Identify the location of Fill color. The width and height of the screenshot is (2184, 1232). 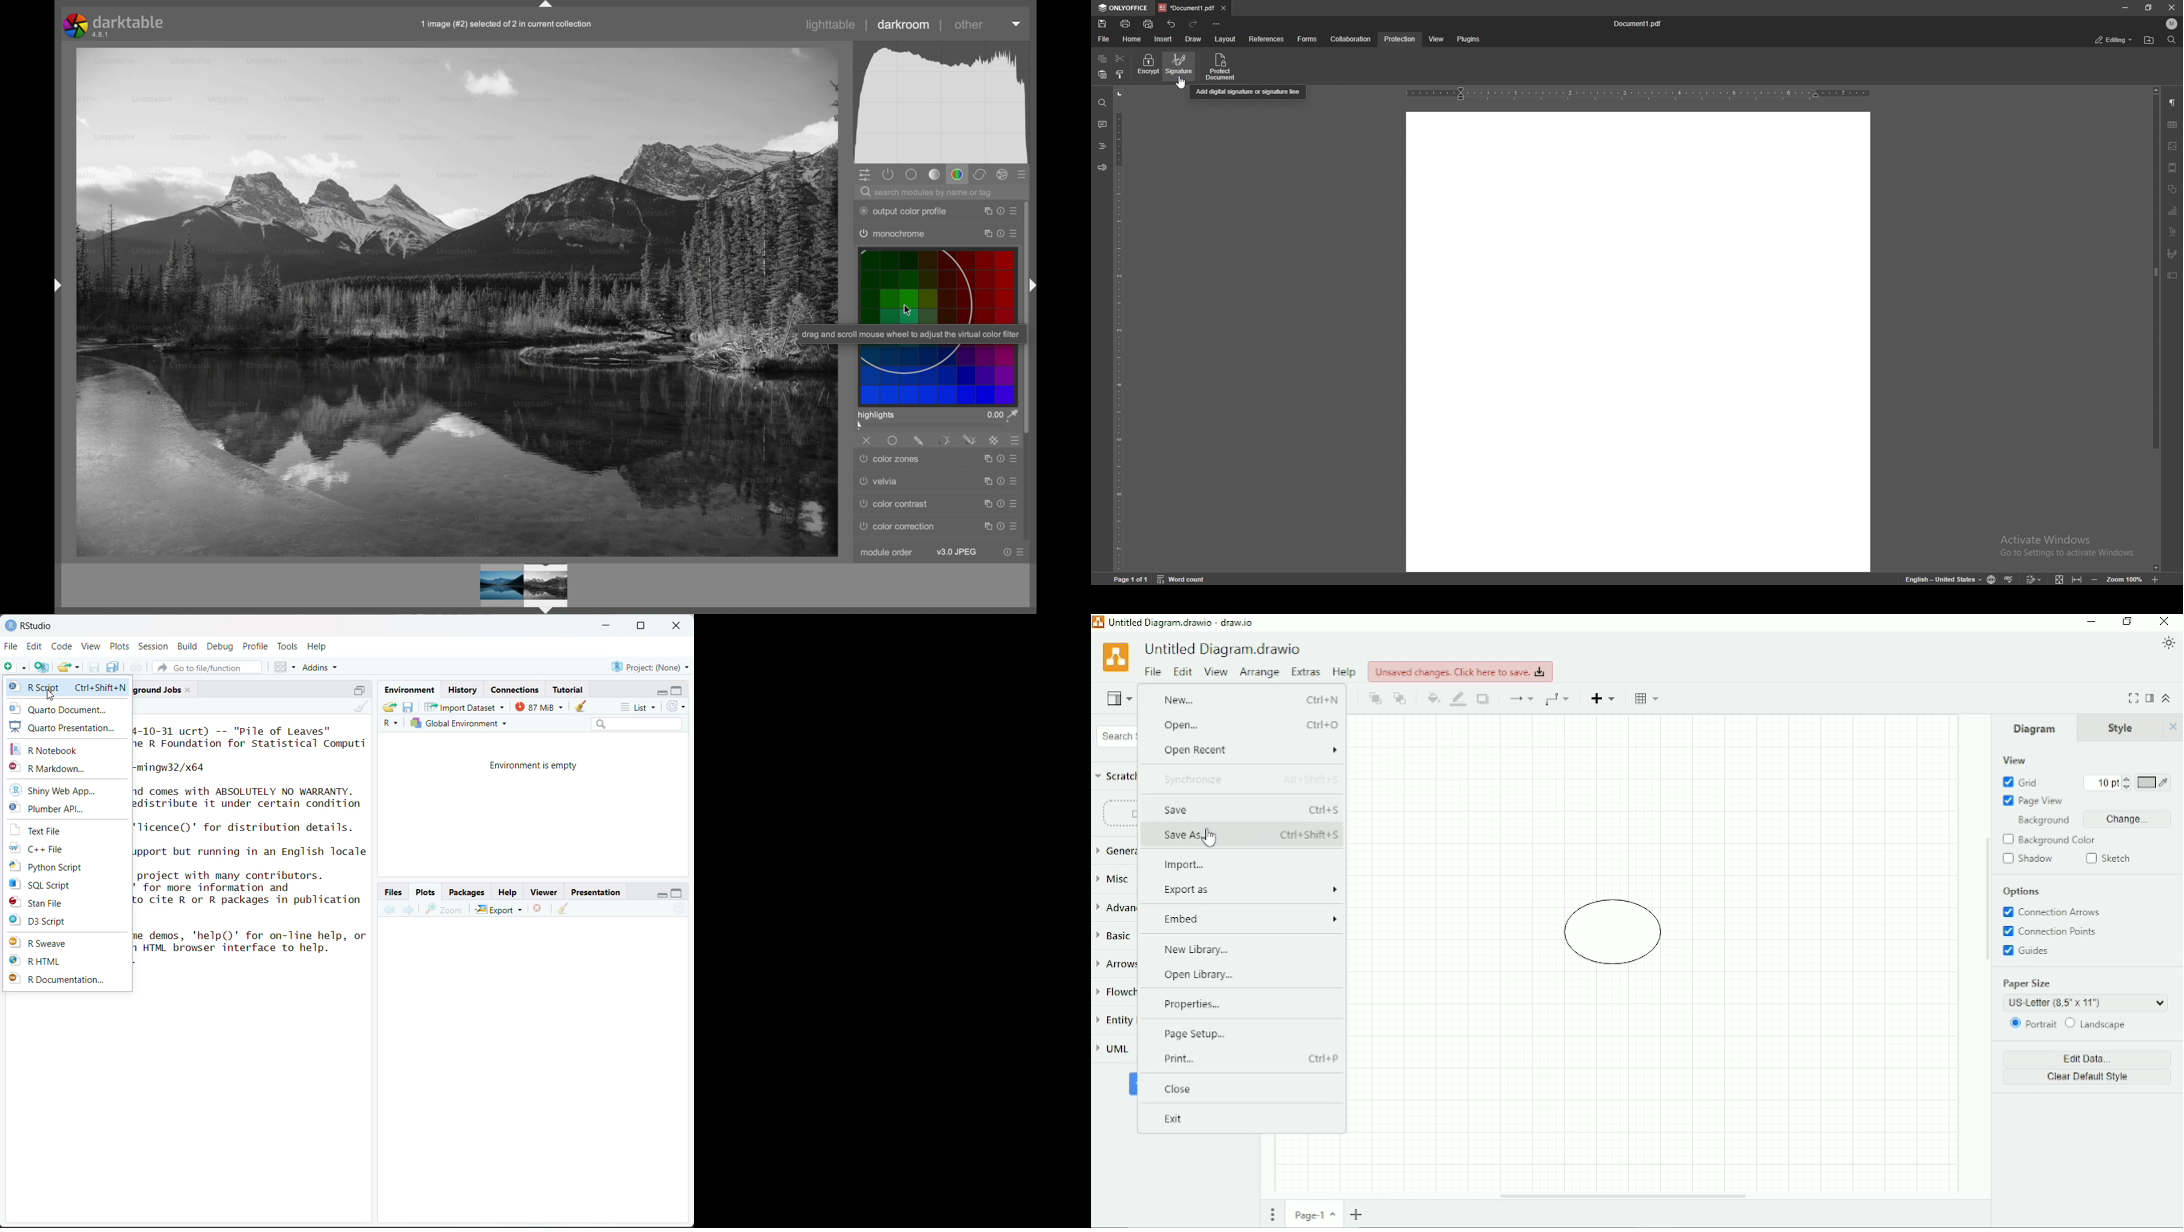
(1434, 699).